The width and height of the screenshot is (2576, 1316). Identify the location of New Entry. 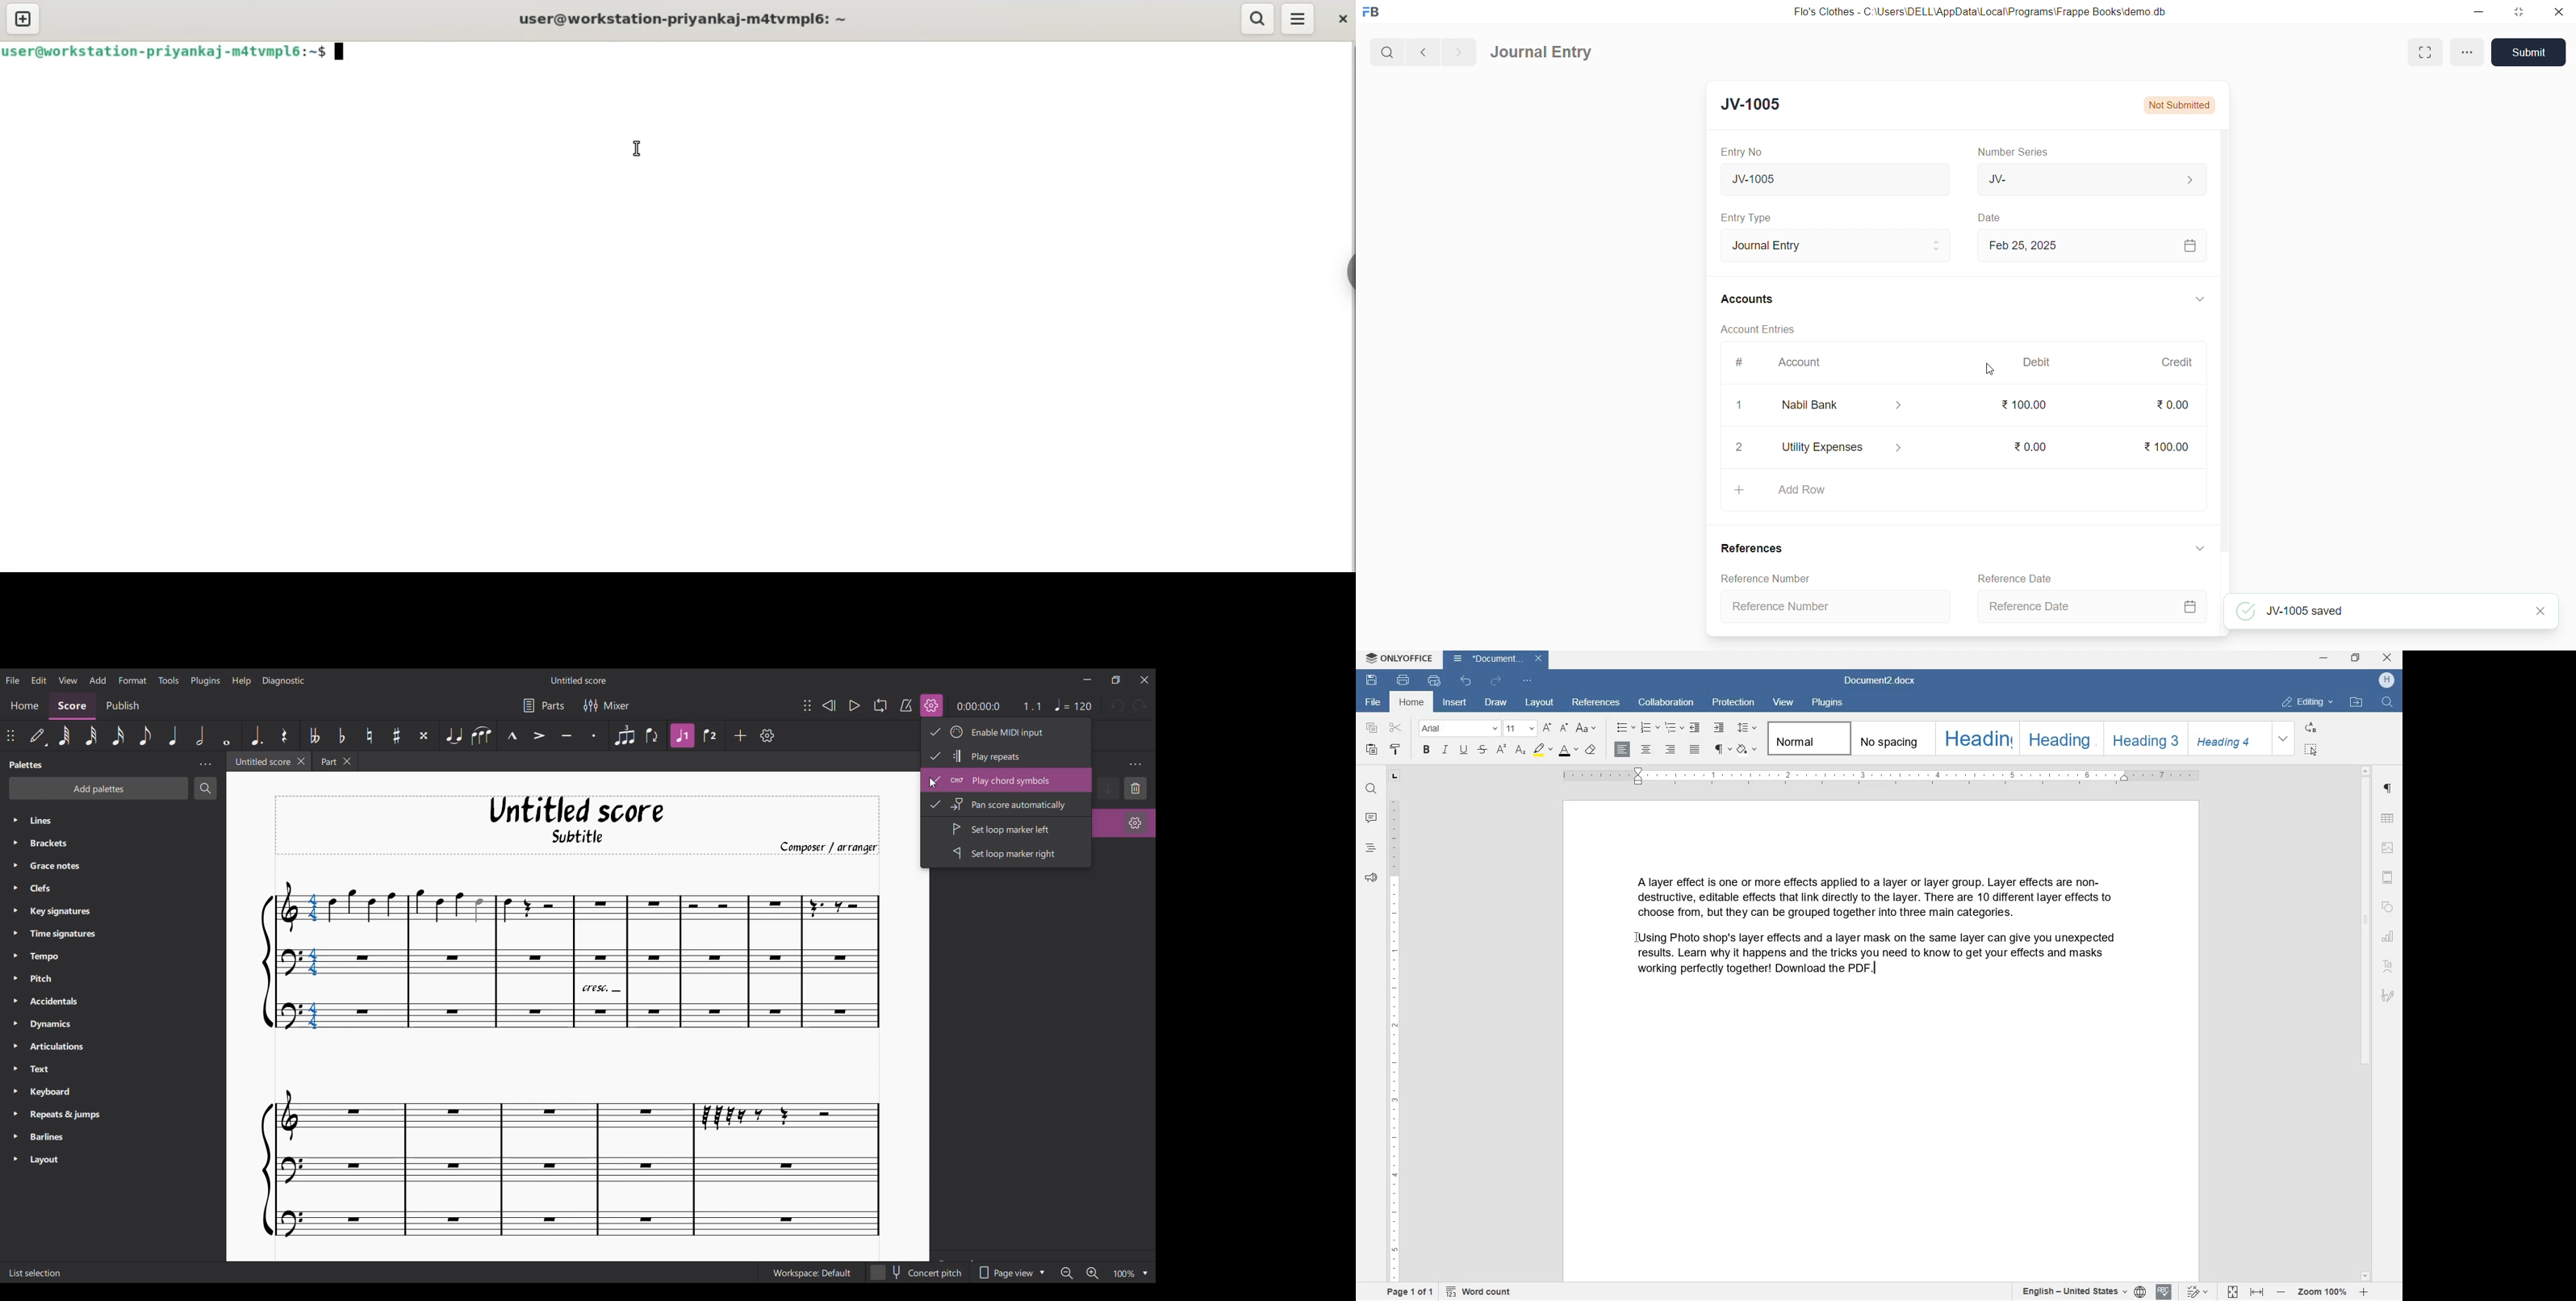
(1759, 104).